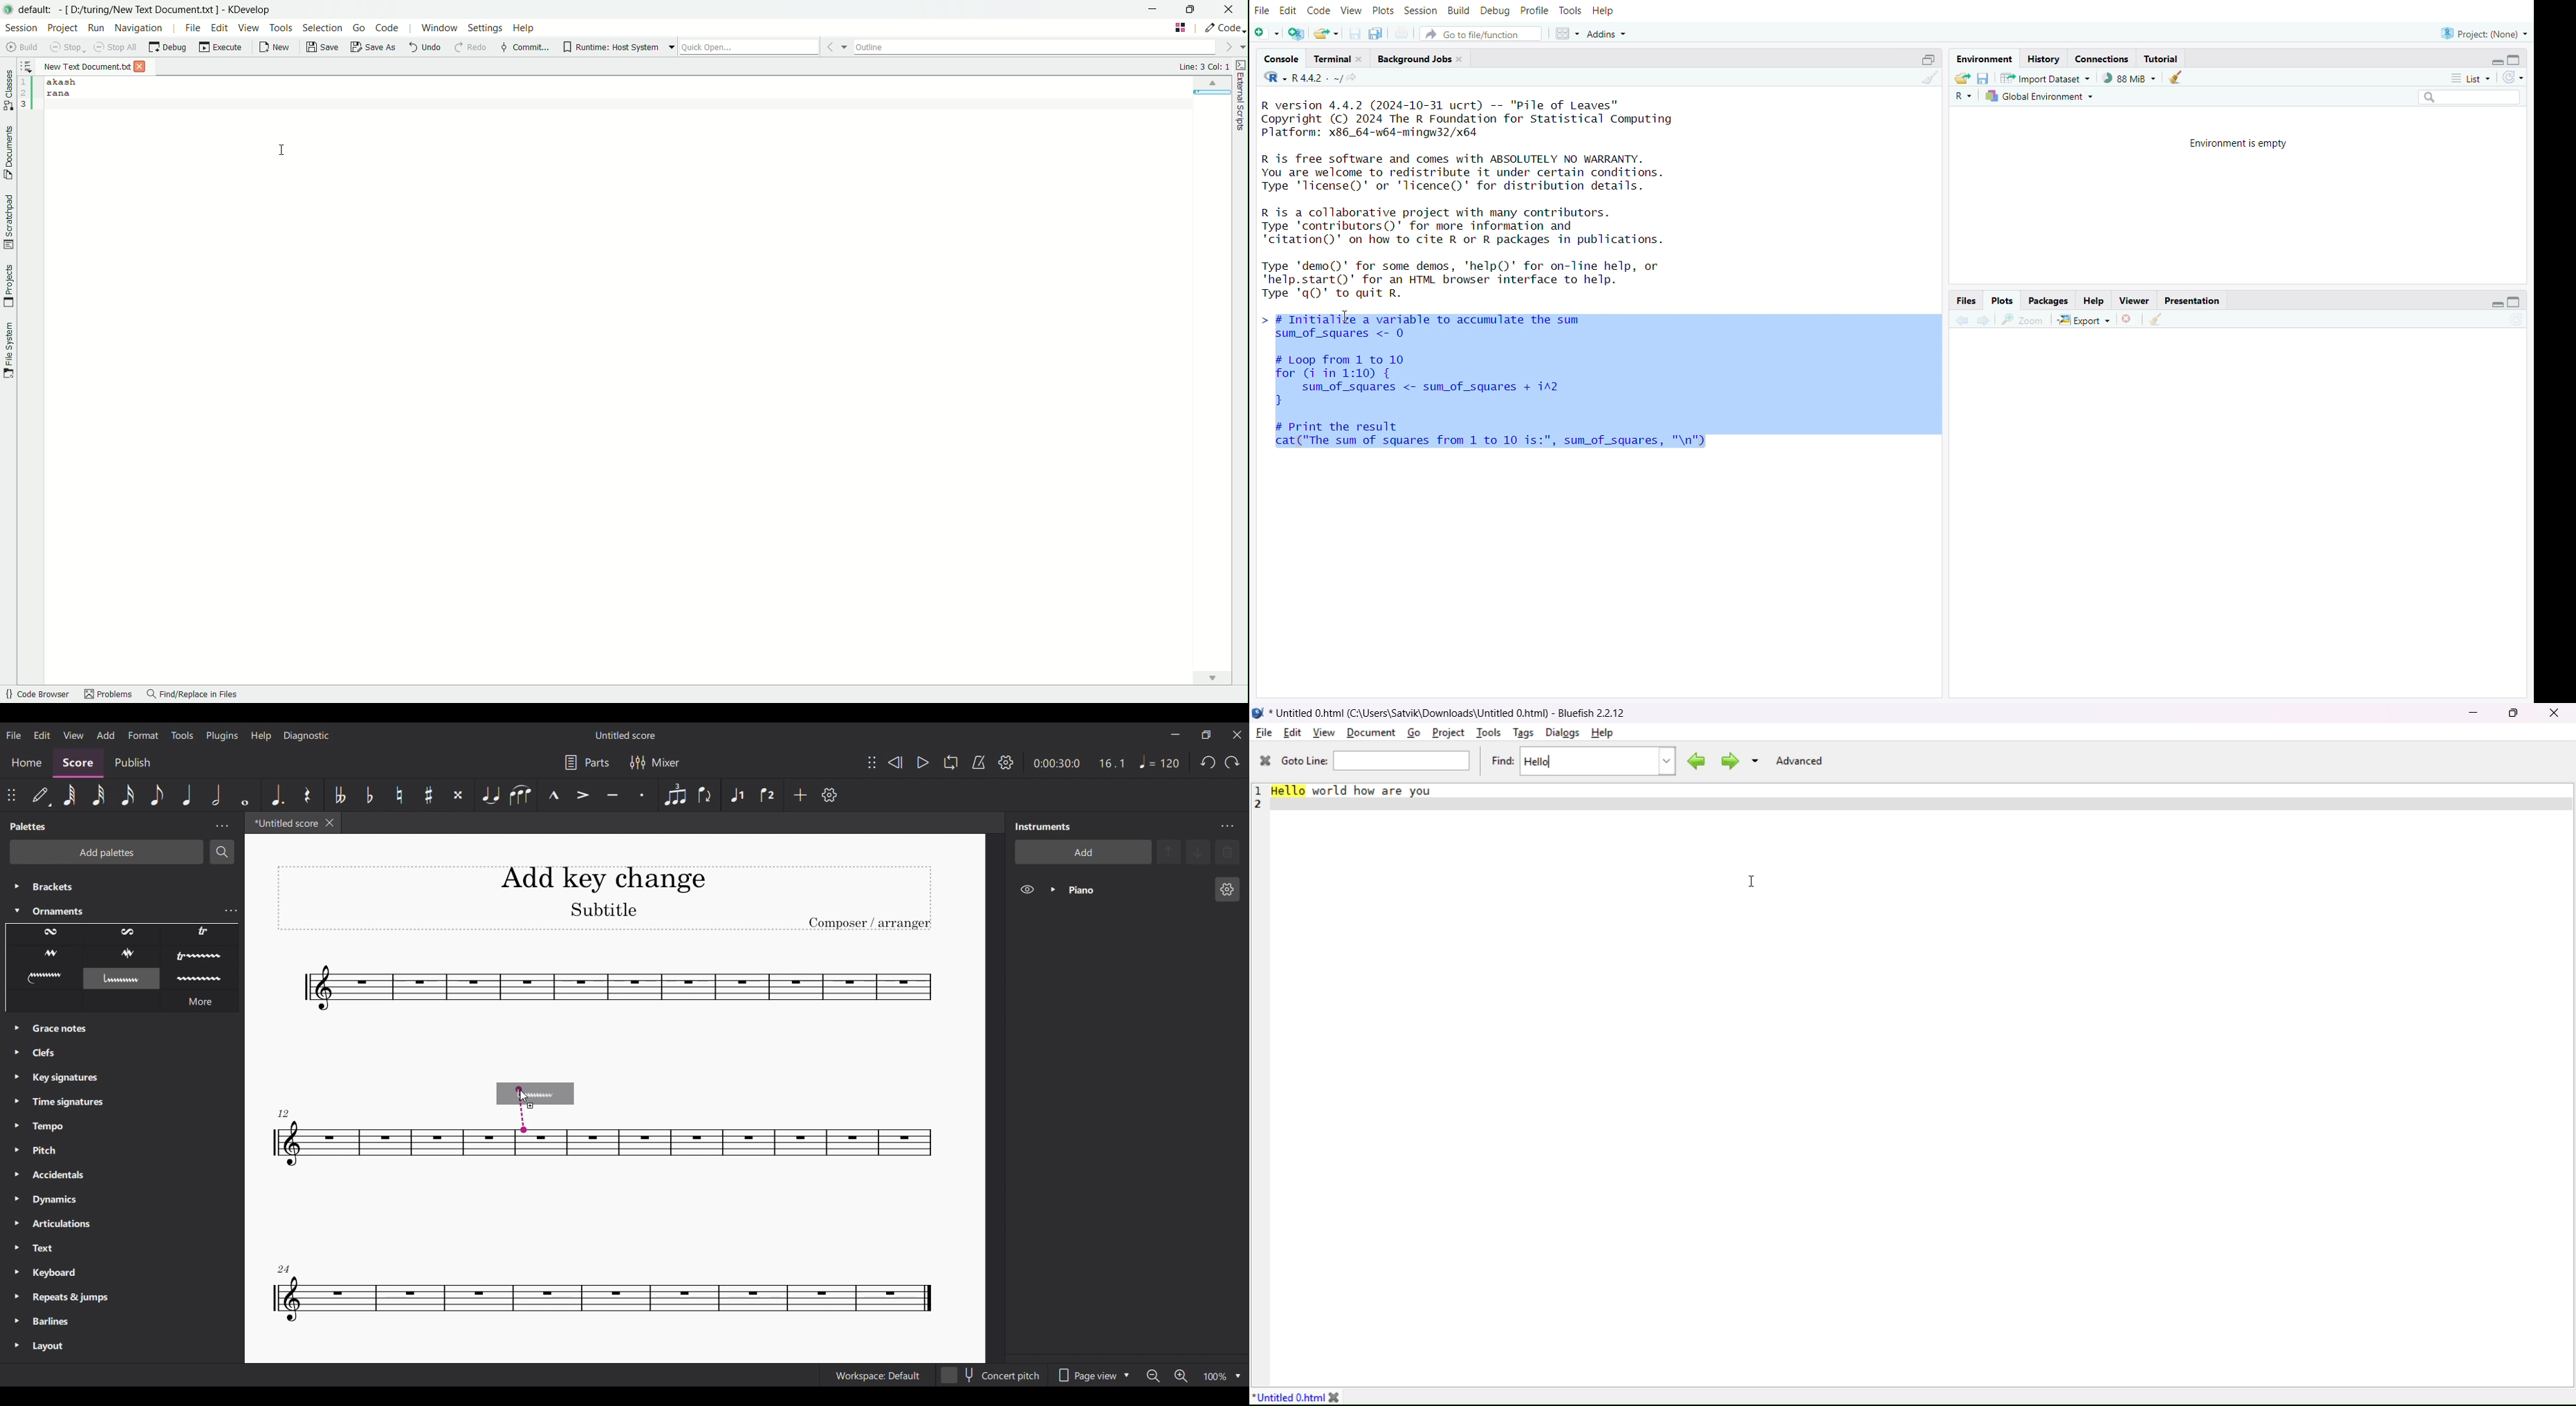  Describe the element at coordinates (1042, 826) in the screenshot. I see `Panel title` at that location.